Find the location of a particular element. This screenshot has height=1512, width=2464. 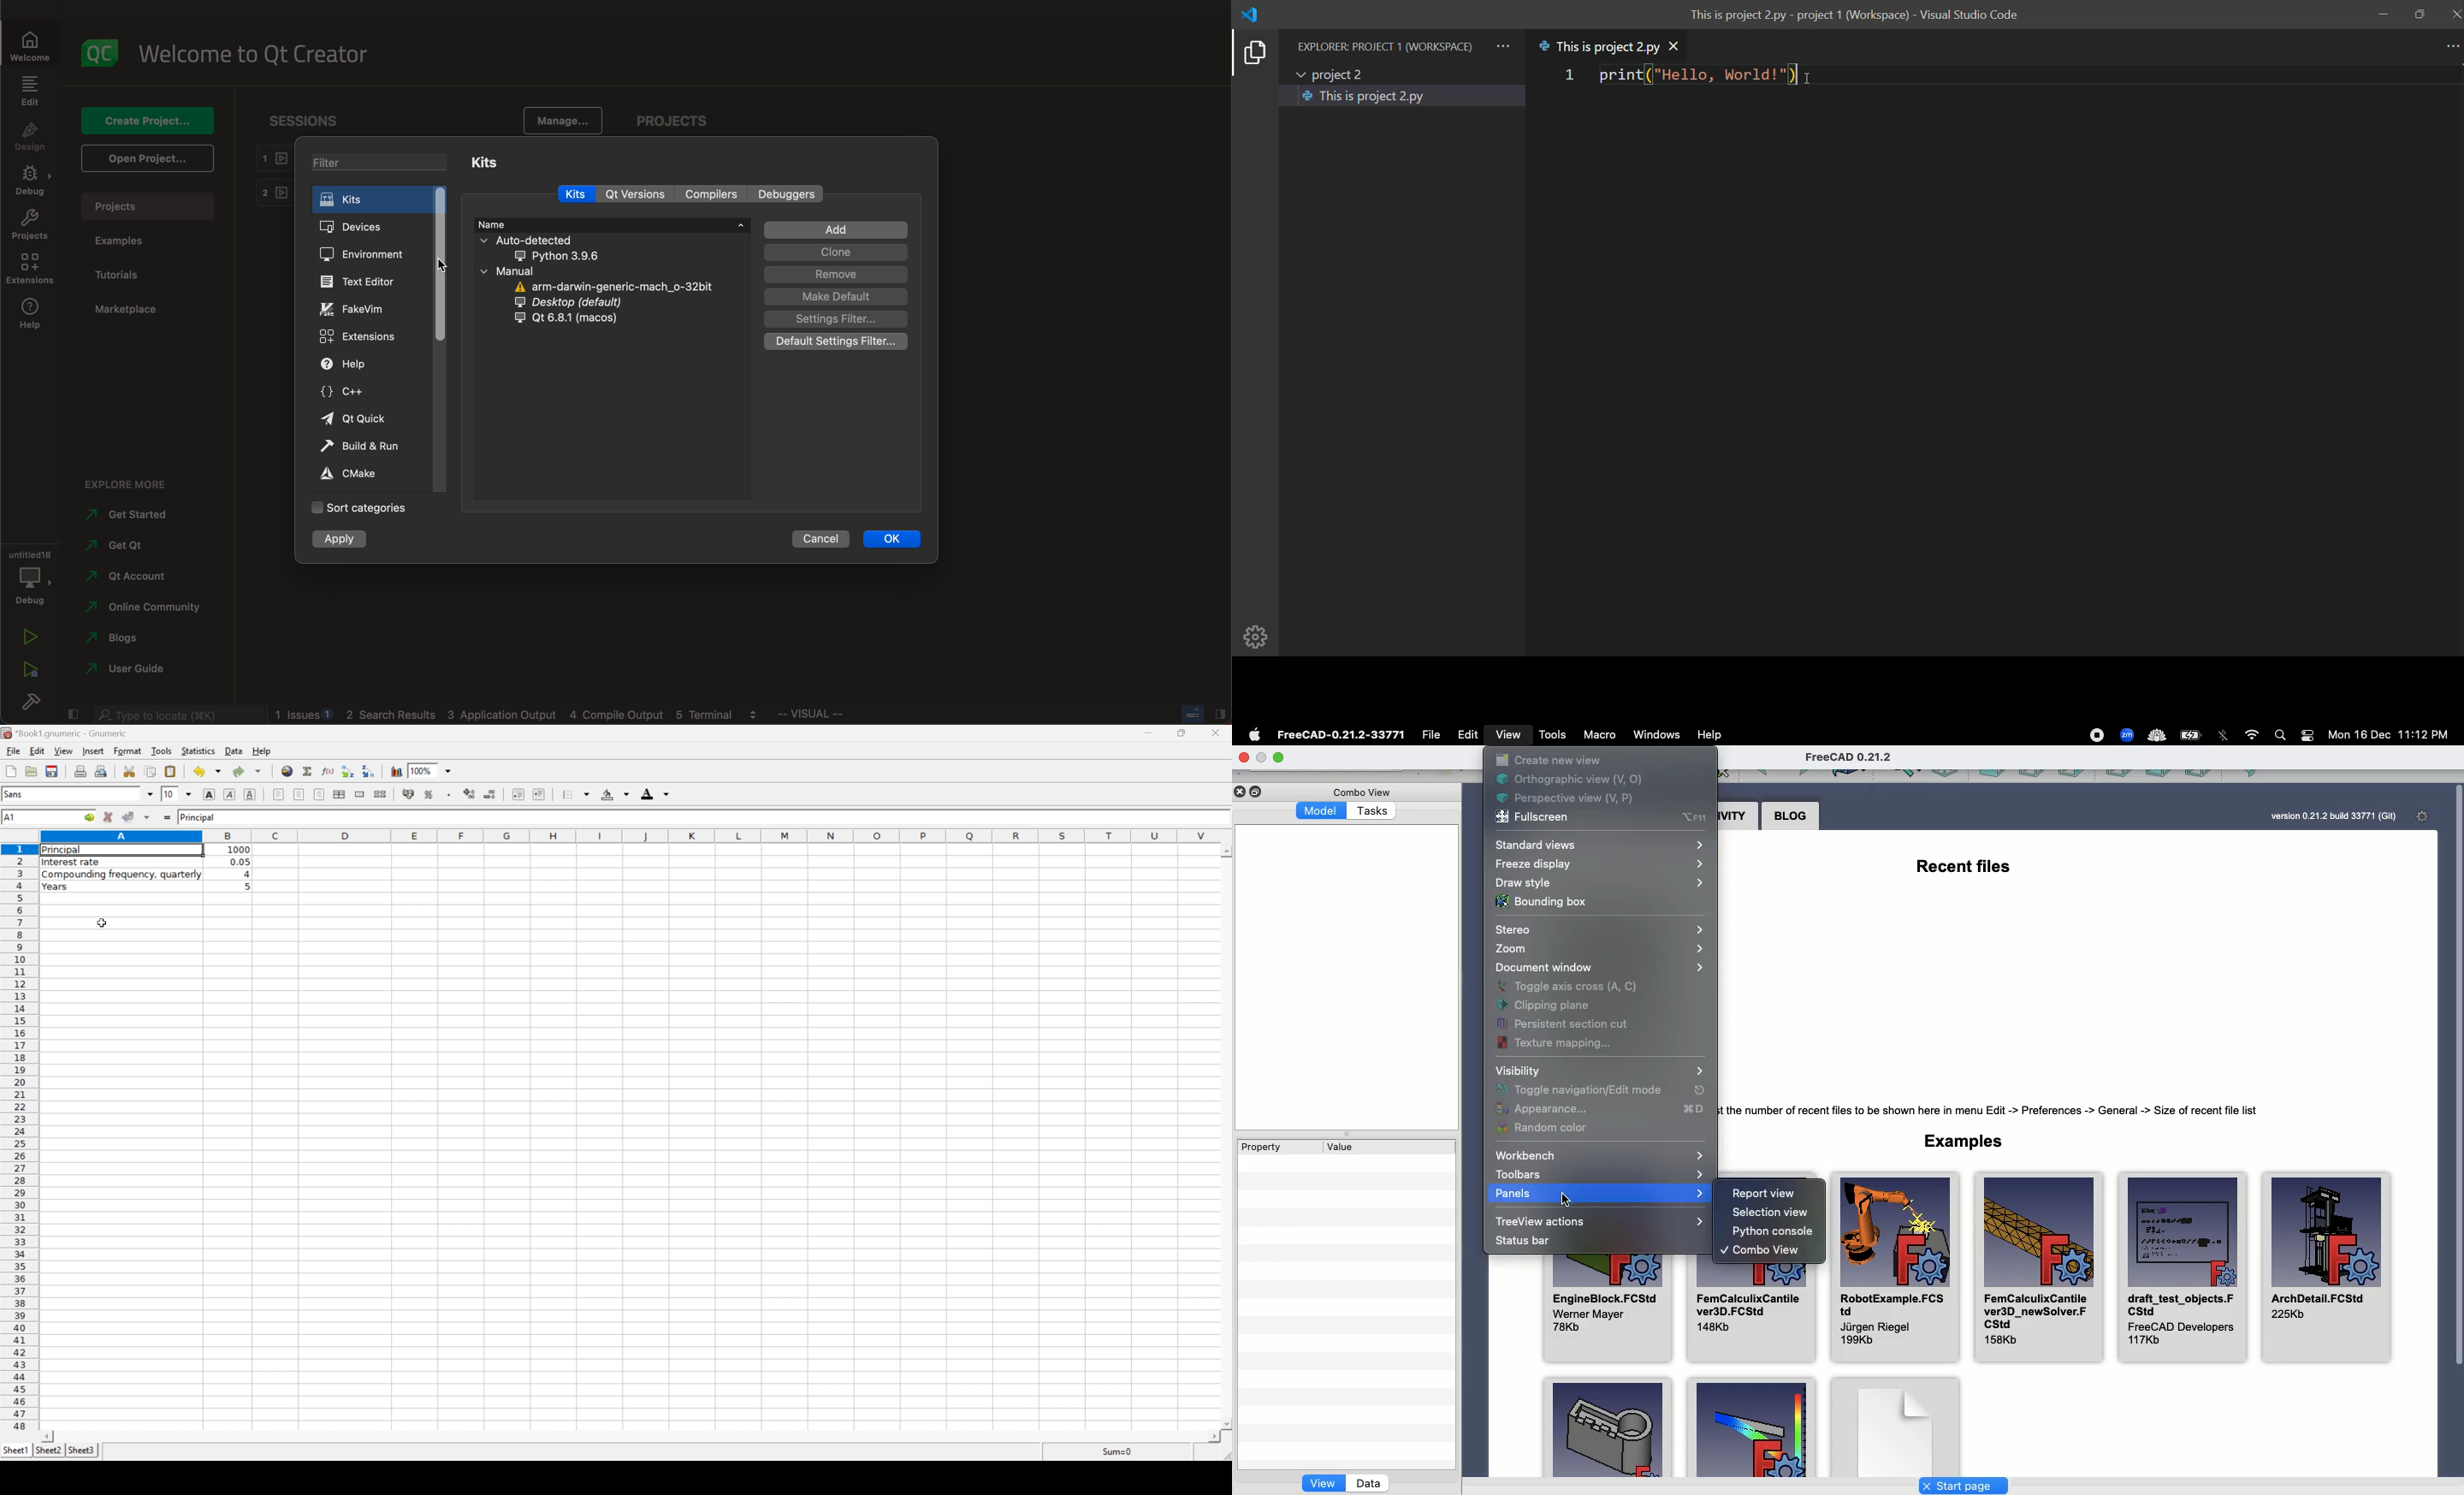

account is located at coordinates (131, 572).